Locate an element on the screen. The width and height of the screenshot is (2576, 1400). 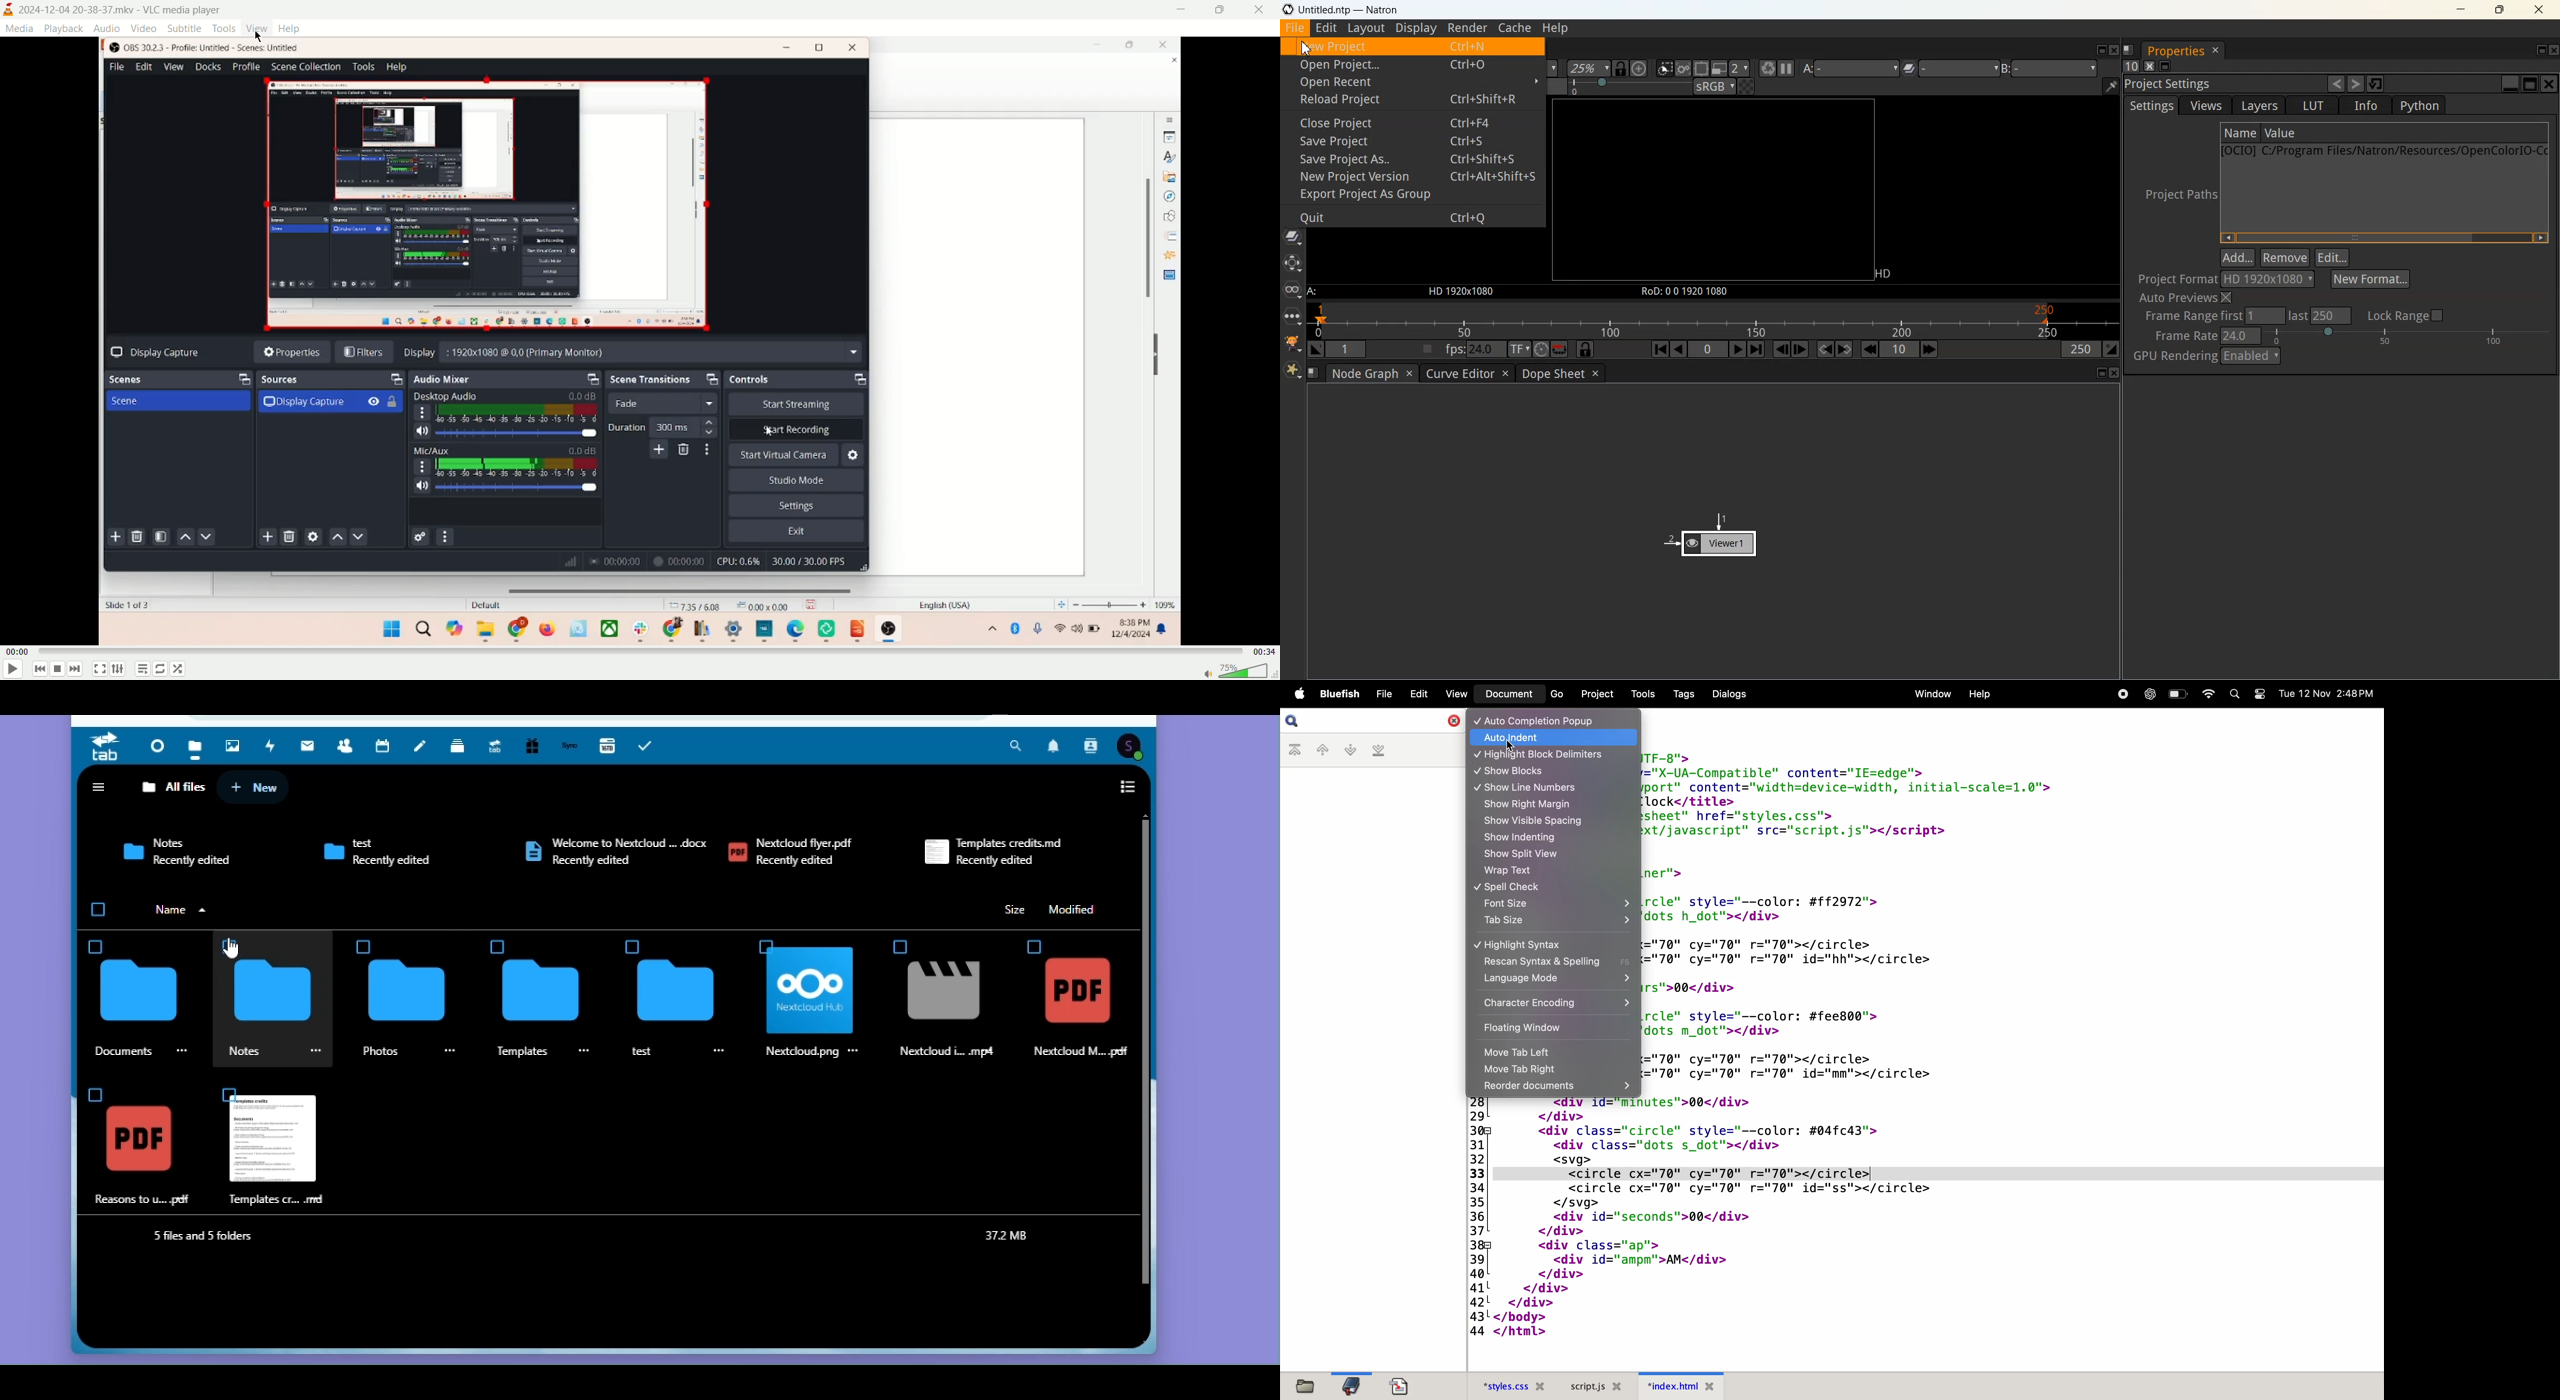
New is located at coordinates (255, 786).